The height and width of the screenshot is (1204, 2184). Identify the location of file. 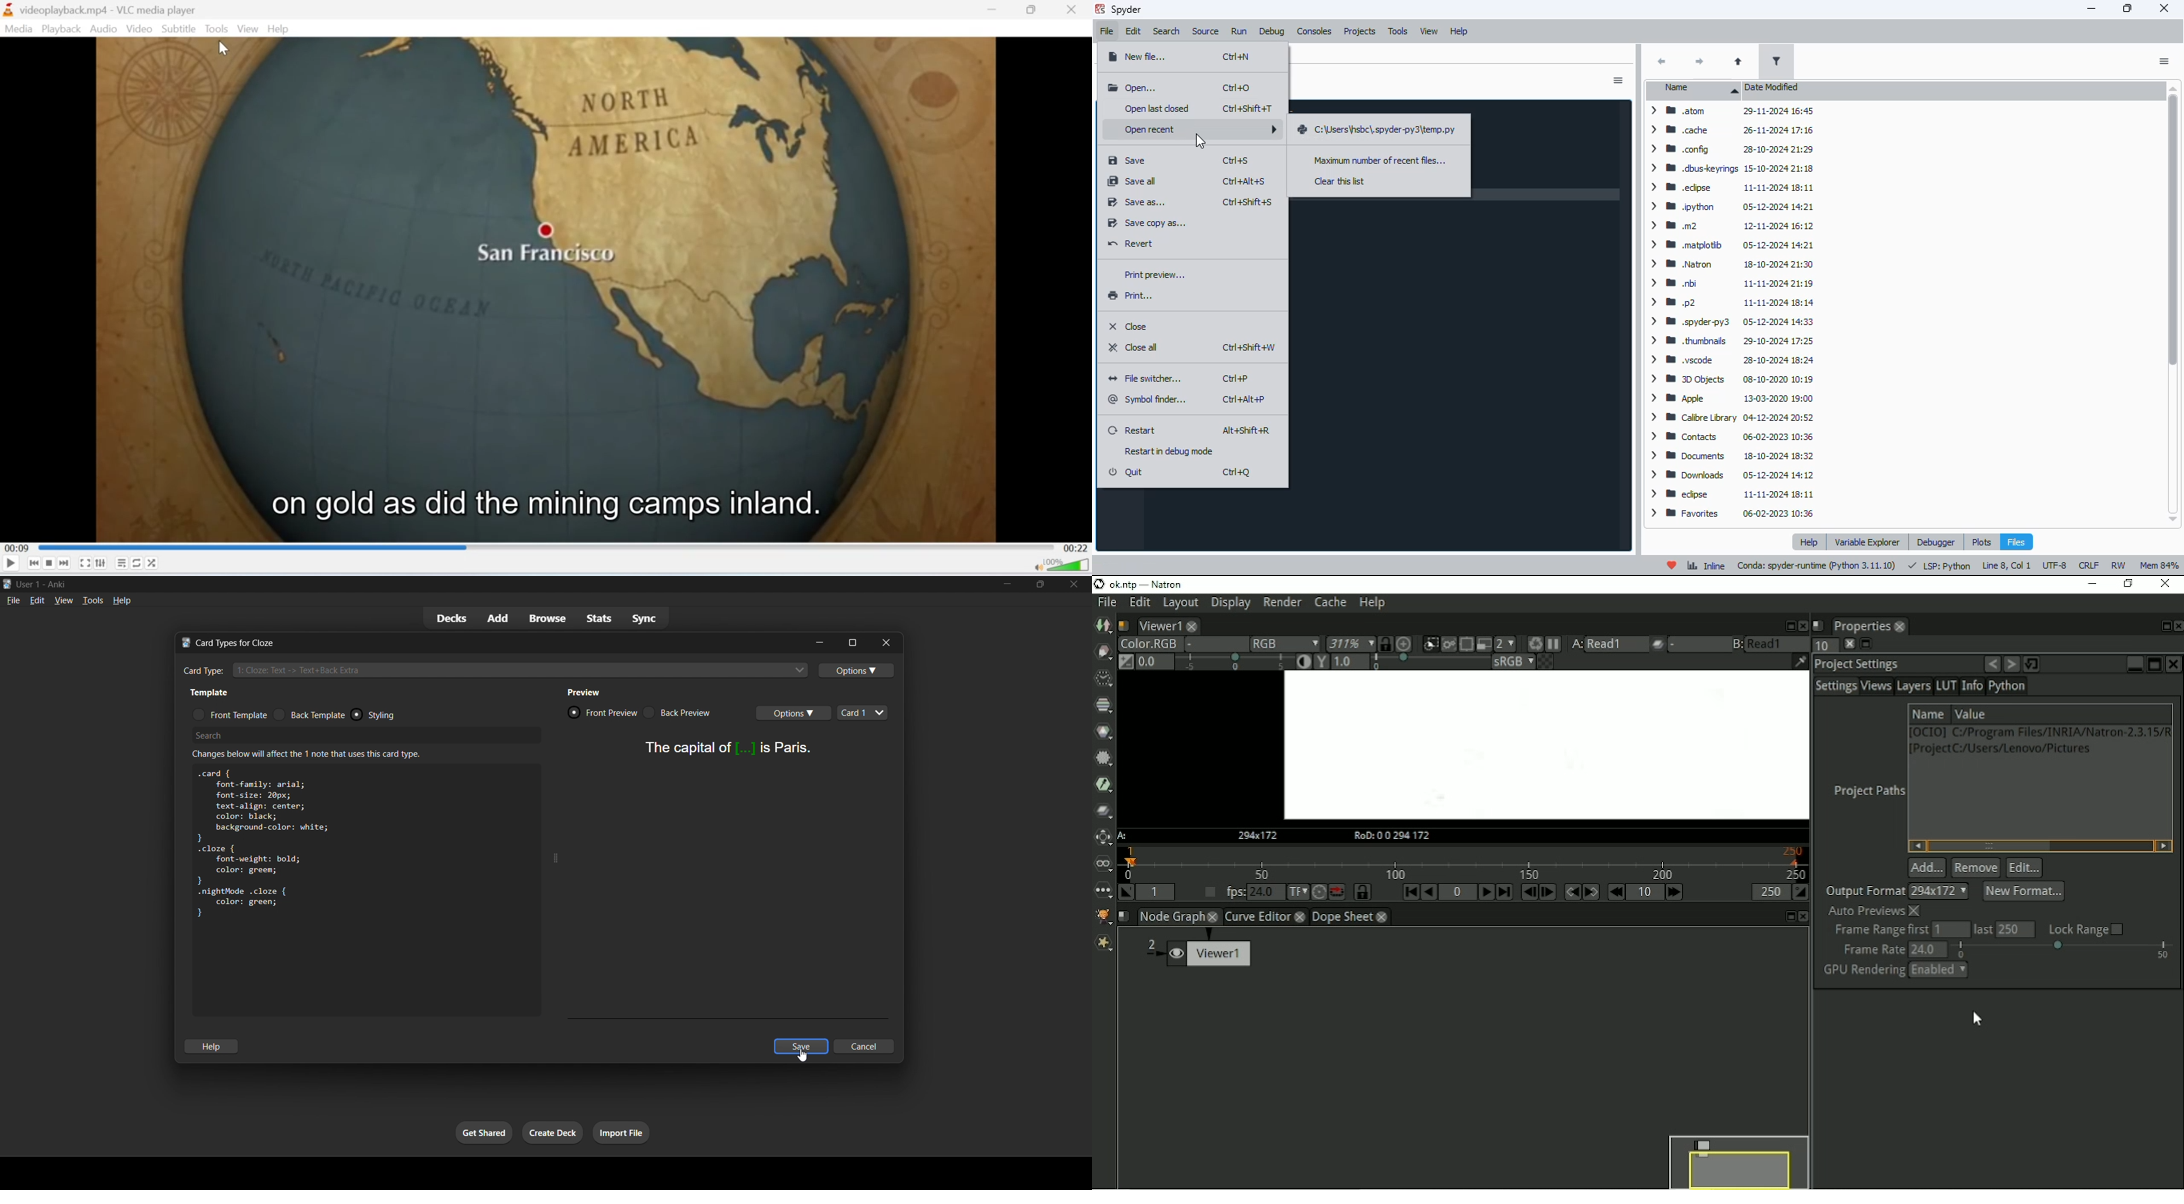
(13, 600).